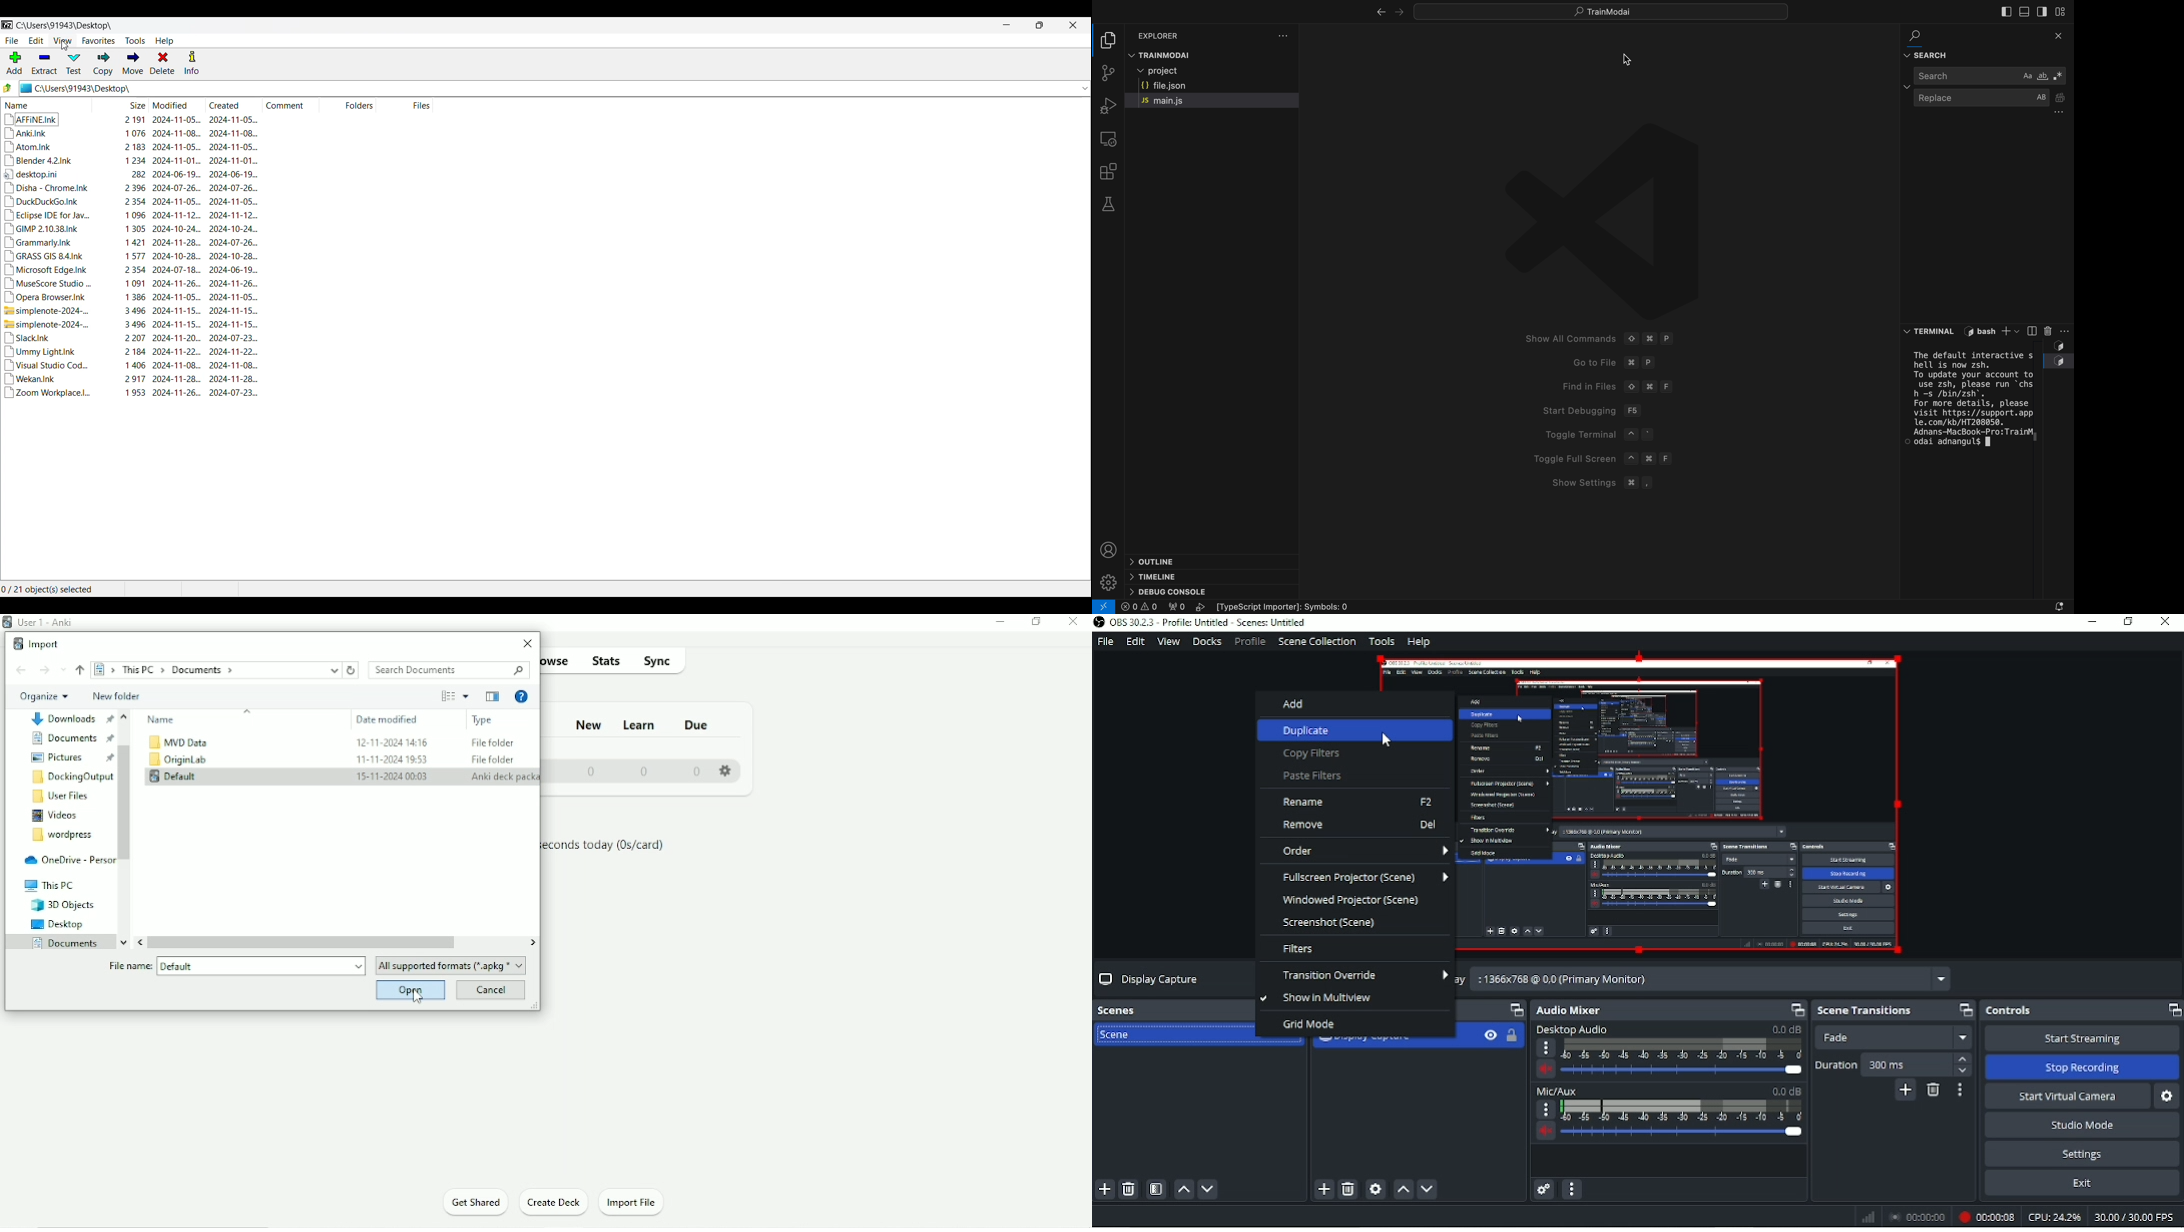 The height and width of the screenshot is (1232, 2184). What do you see at coordinates (1134, 642) in the screenshot?
I see `Edit` at bounding box center [1134, 642].